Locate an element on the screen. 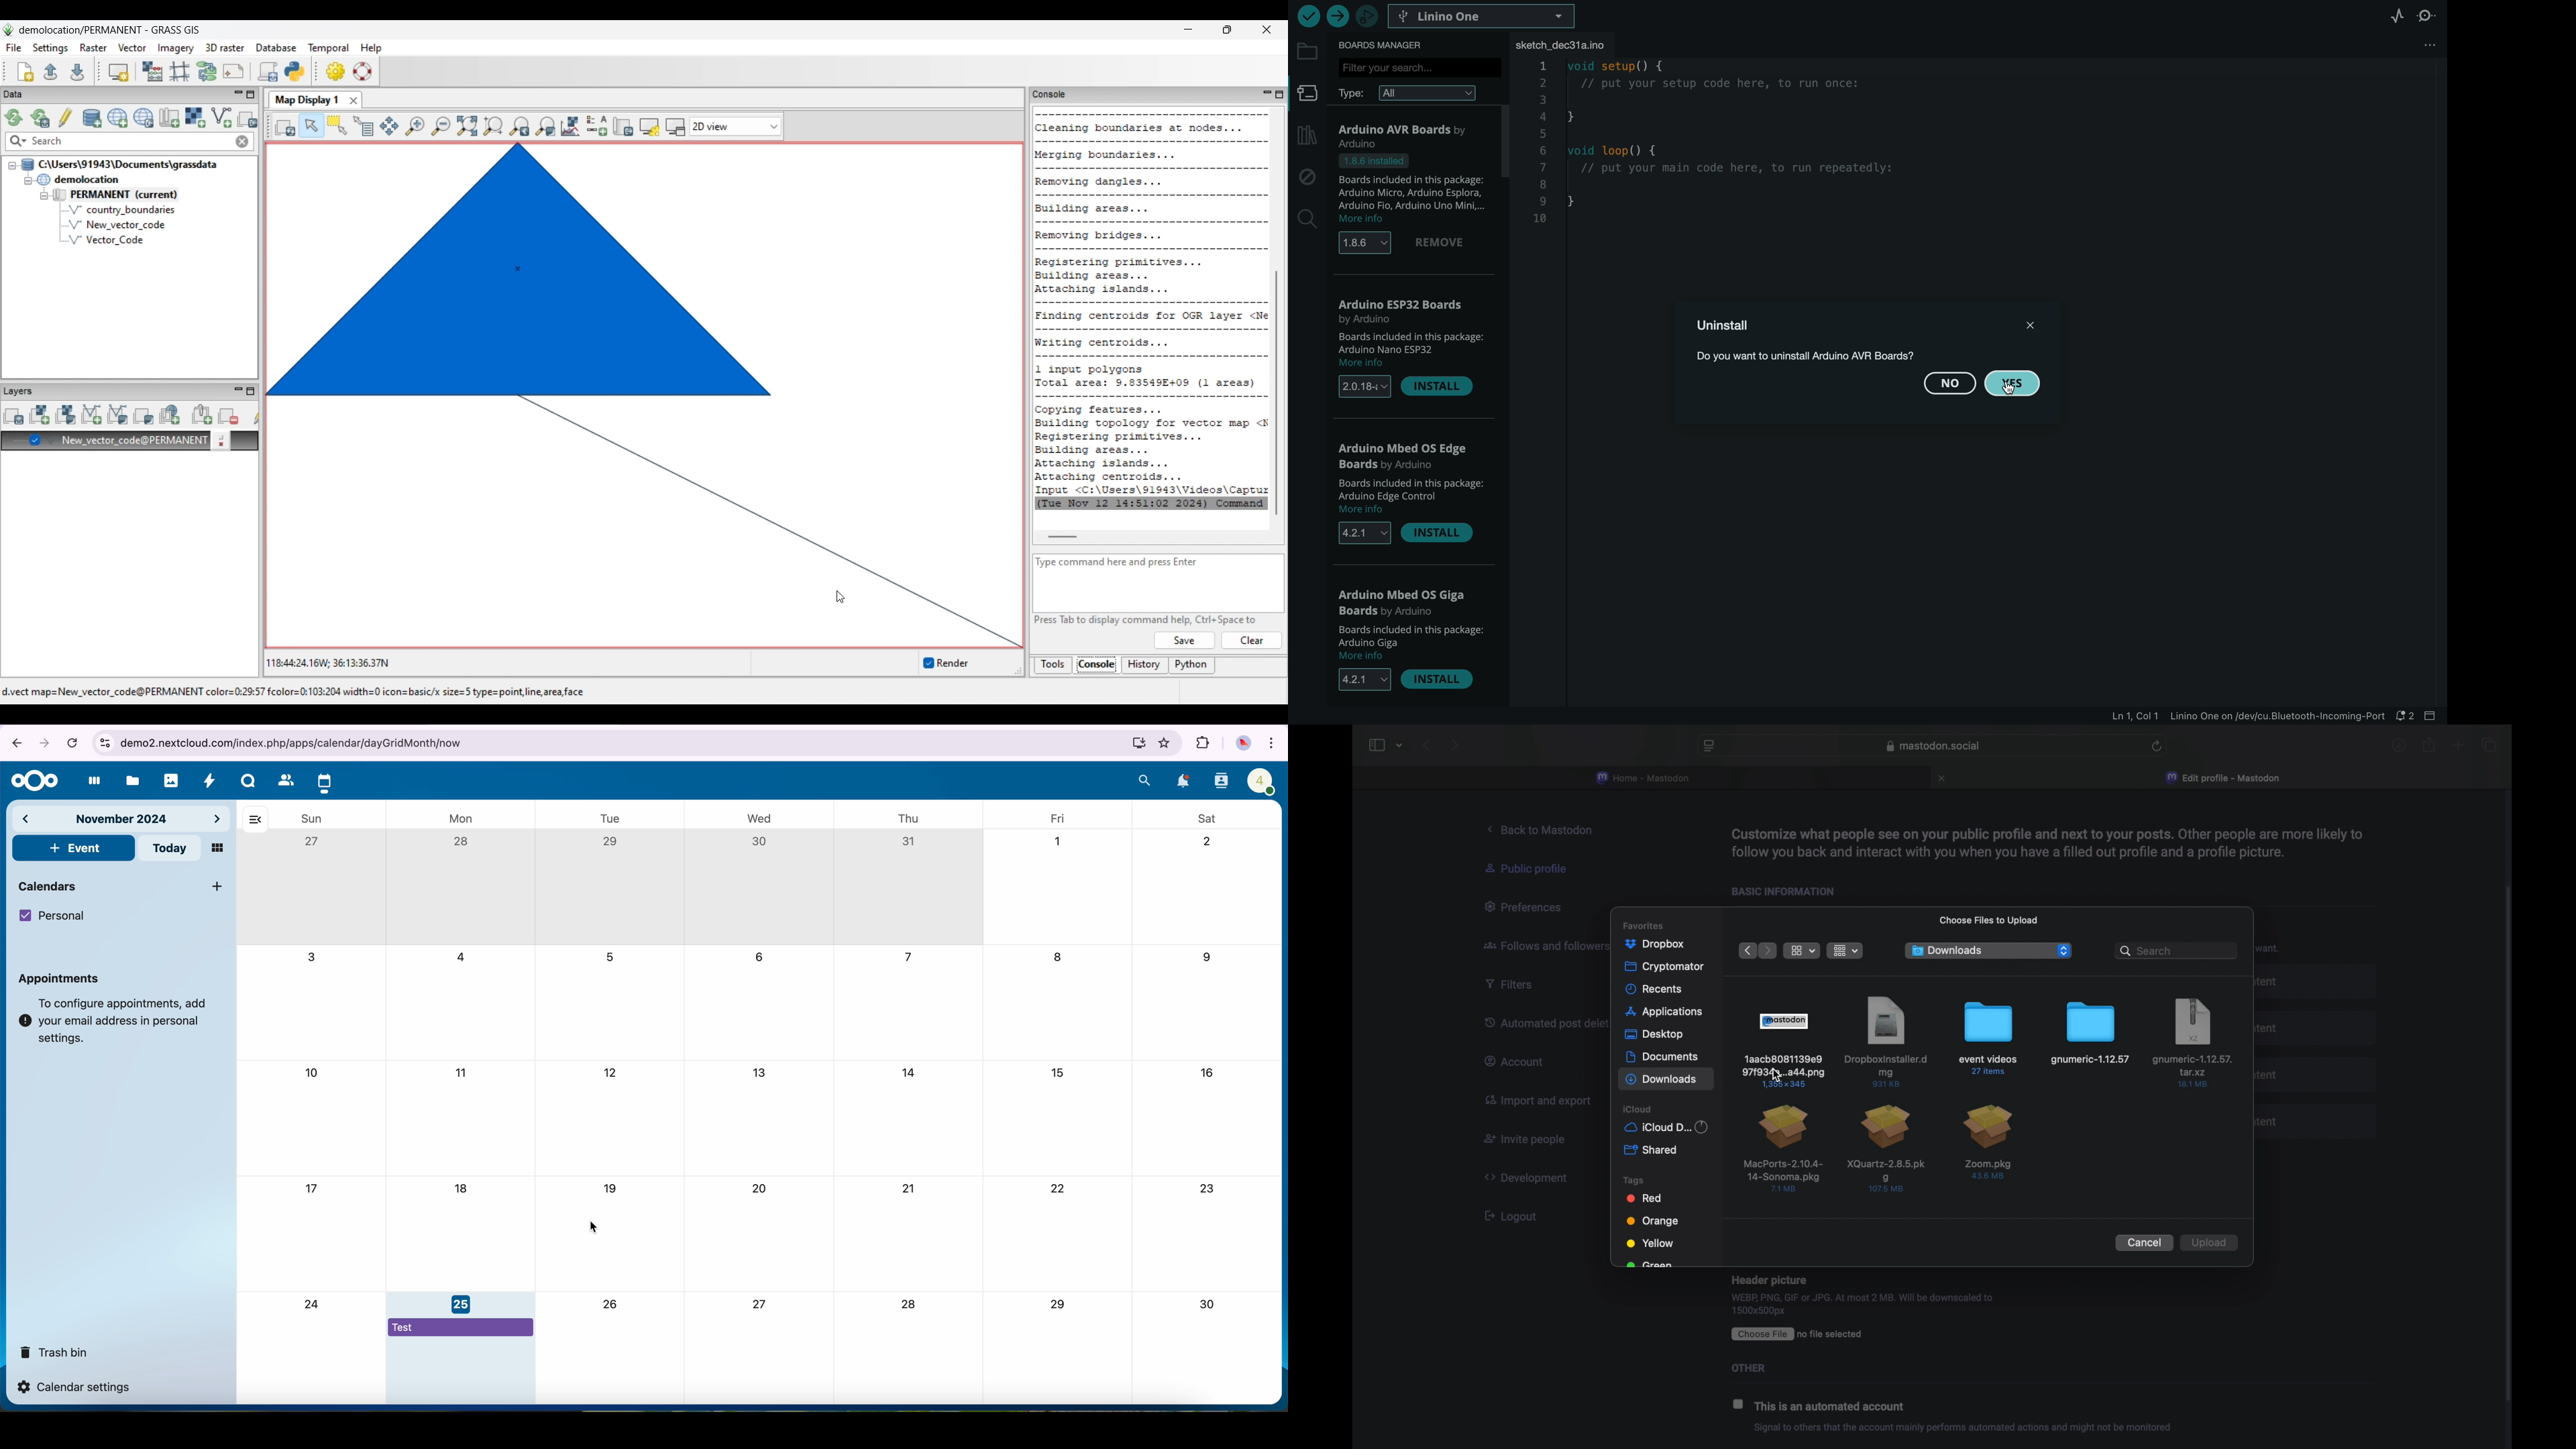 Image resolution: width=2576 pixels, height=1456 pixels. view options is located at coordinates (1802, 951).